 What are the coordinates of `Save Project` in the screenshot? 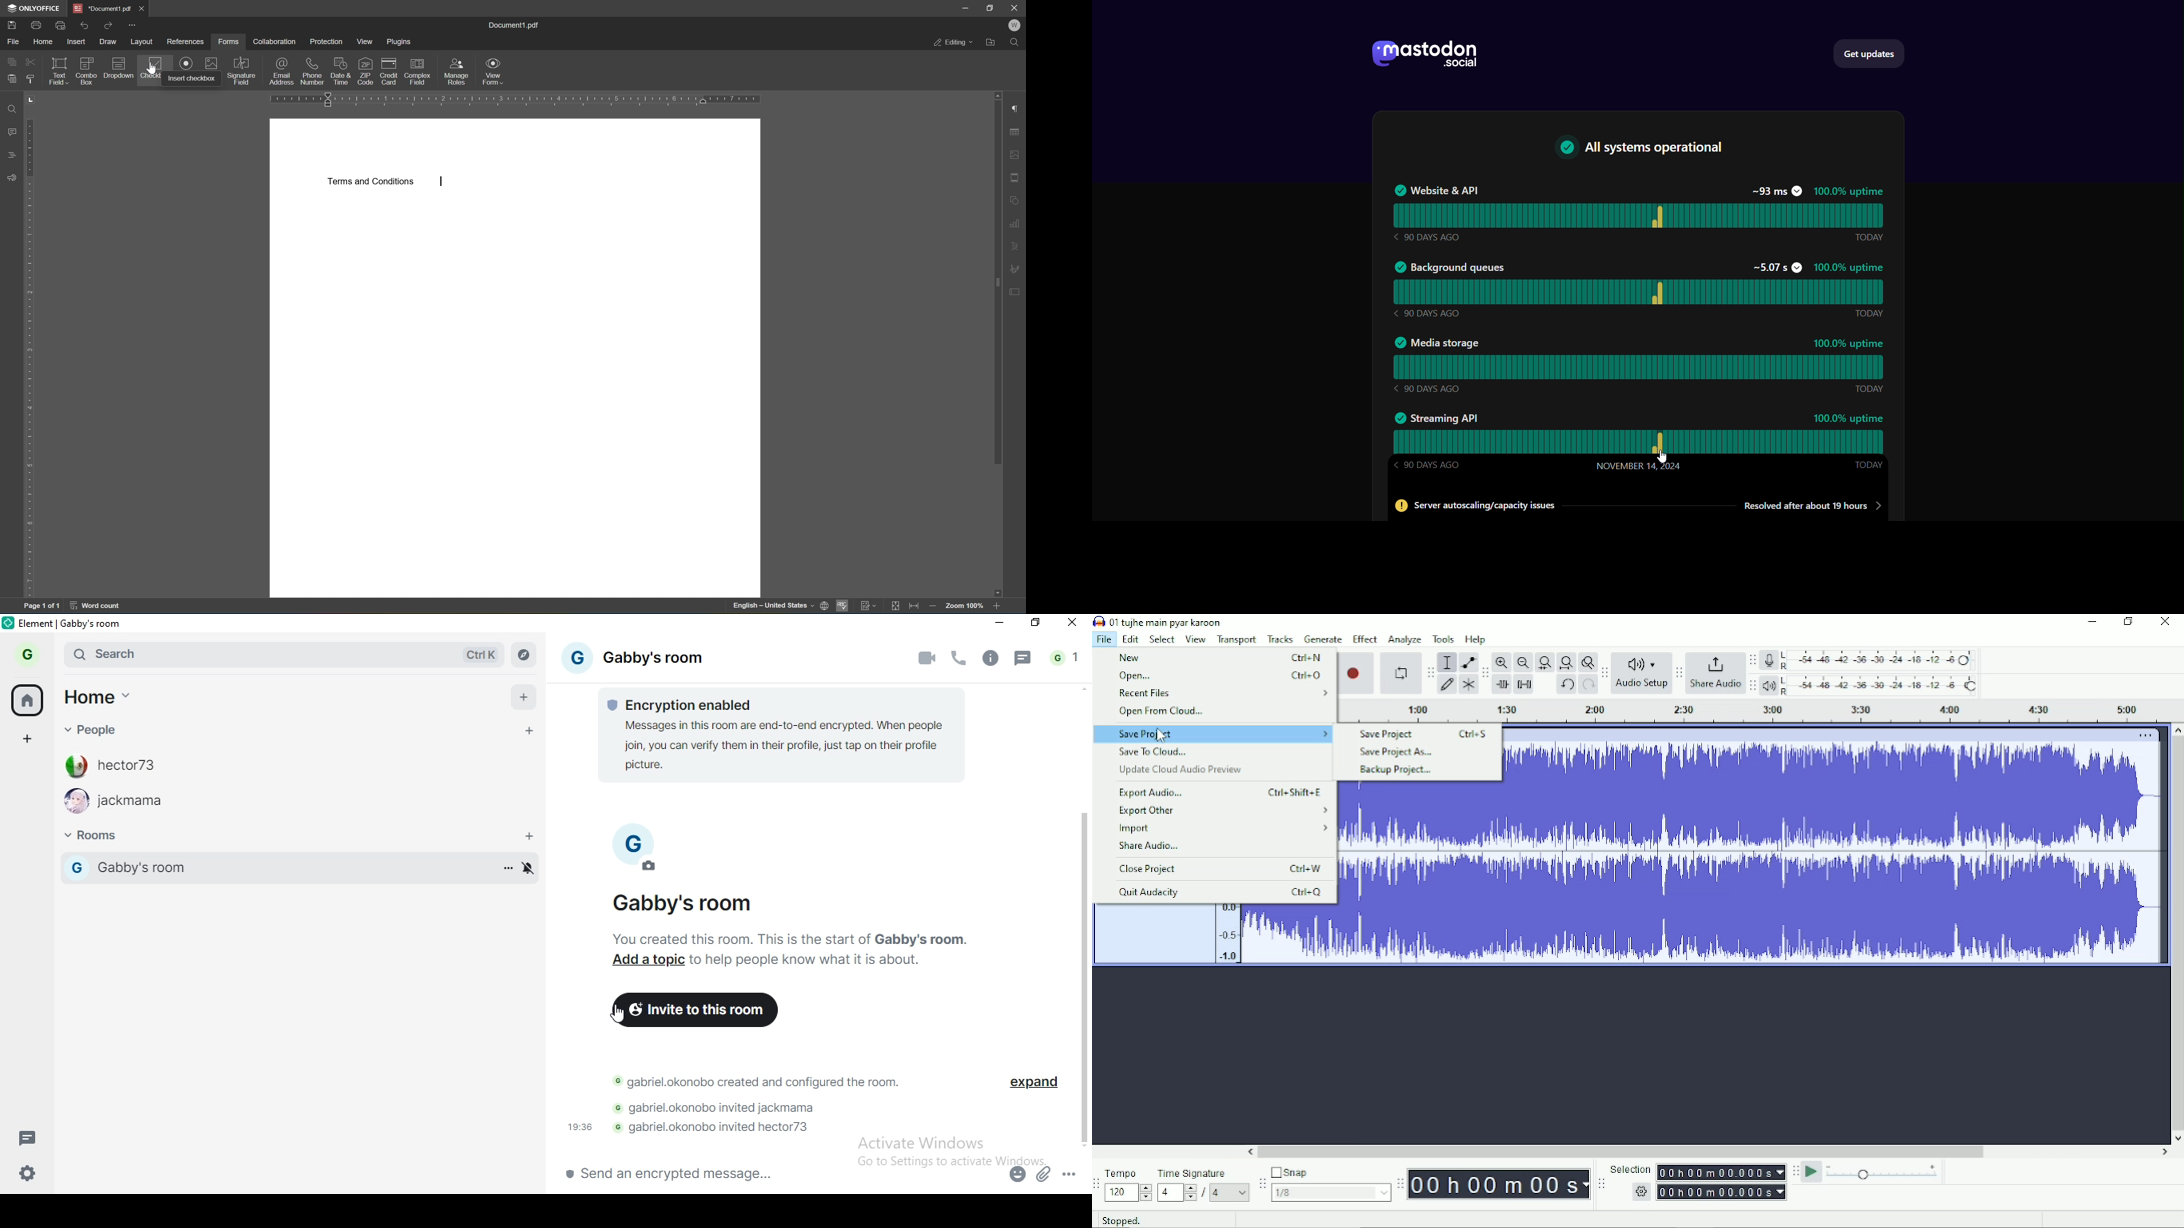 It's located at (1214, 734).